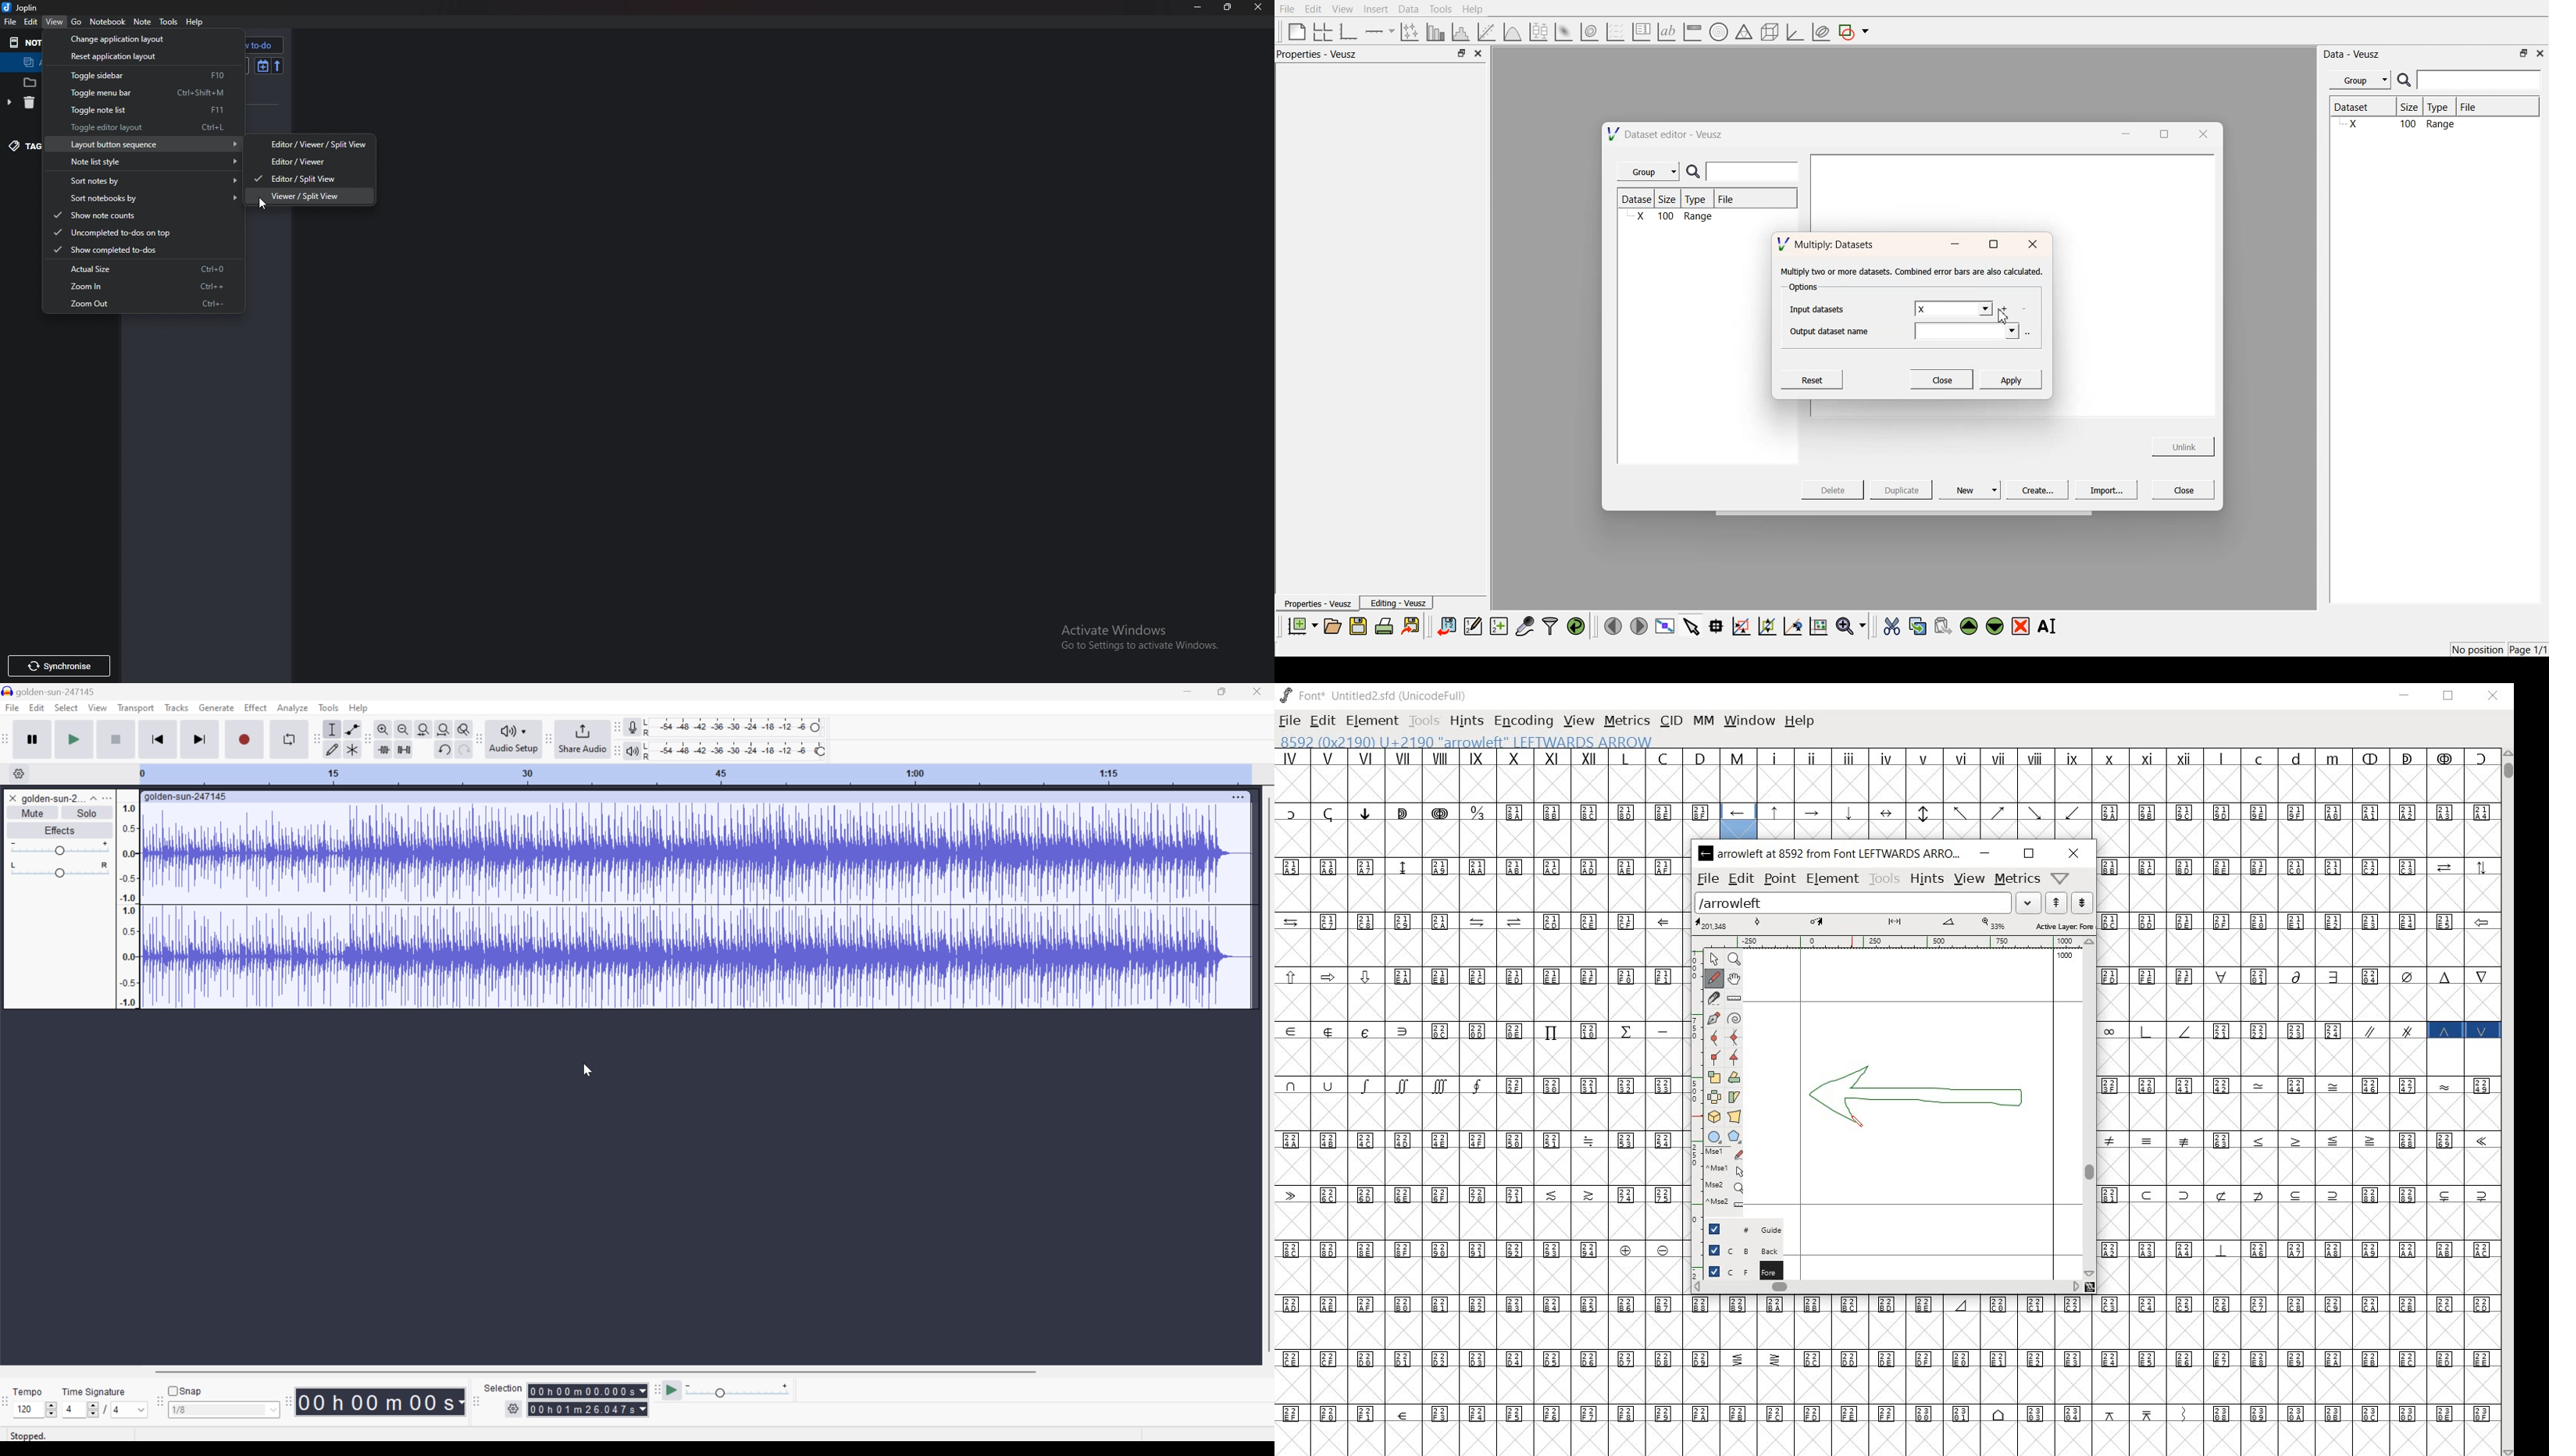  What do you see at coordinates (1320, 31) in the screenshot?
I see `arrange graphs` at bounding box center [1320, 31].